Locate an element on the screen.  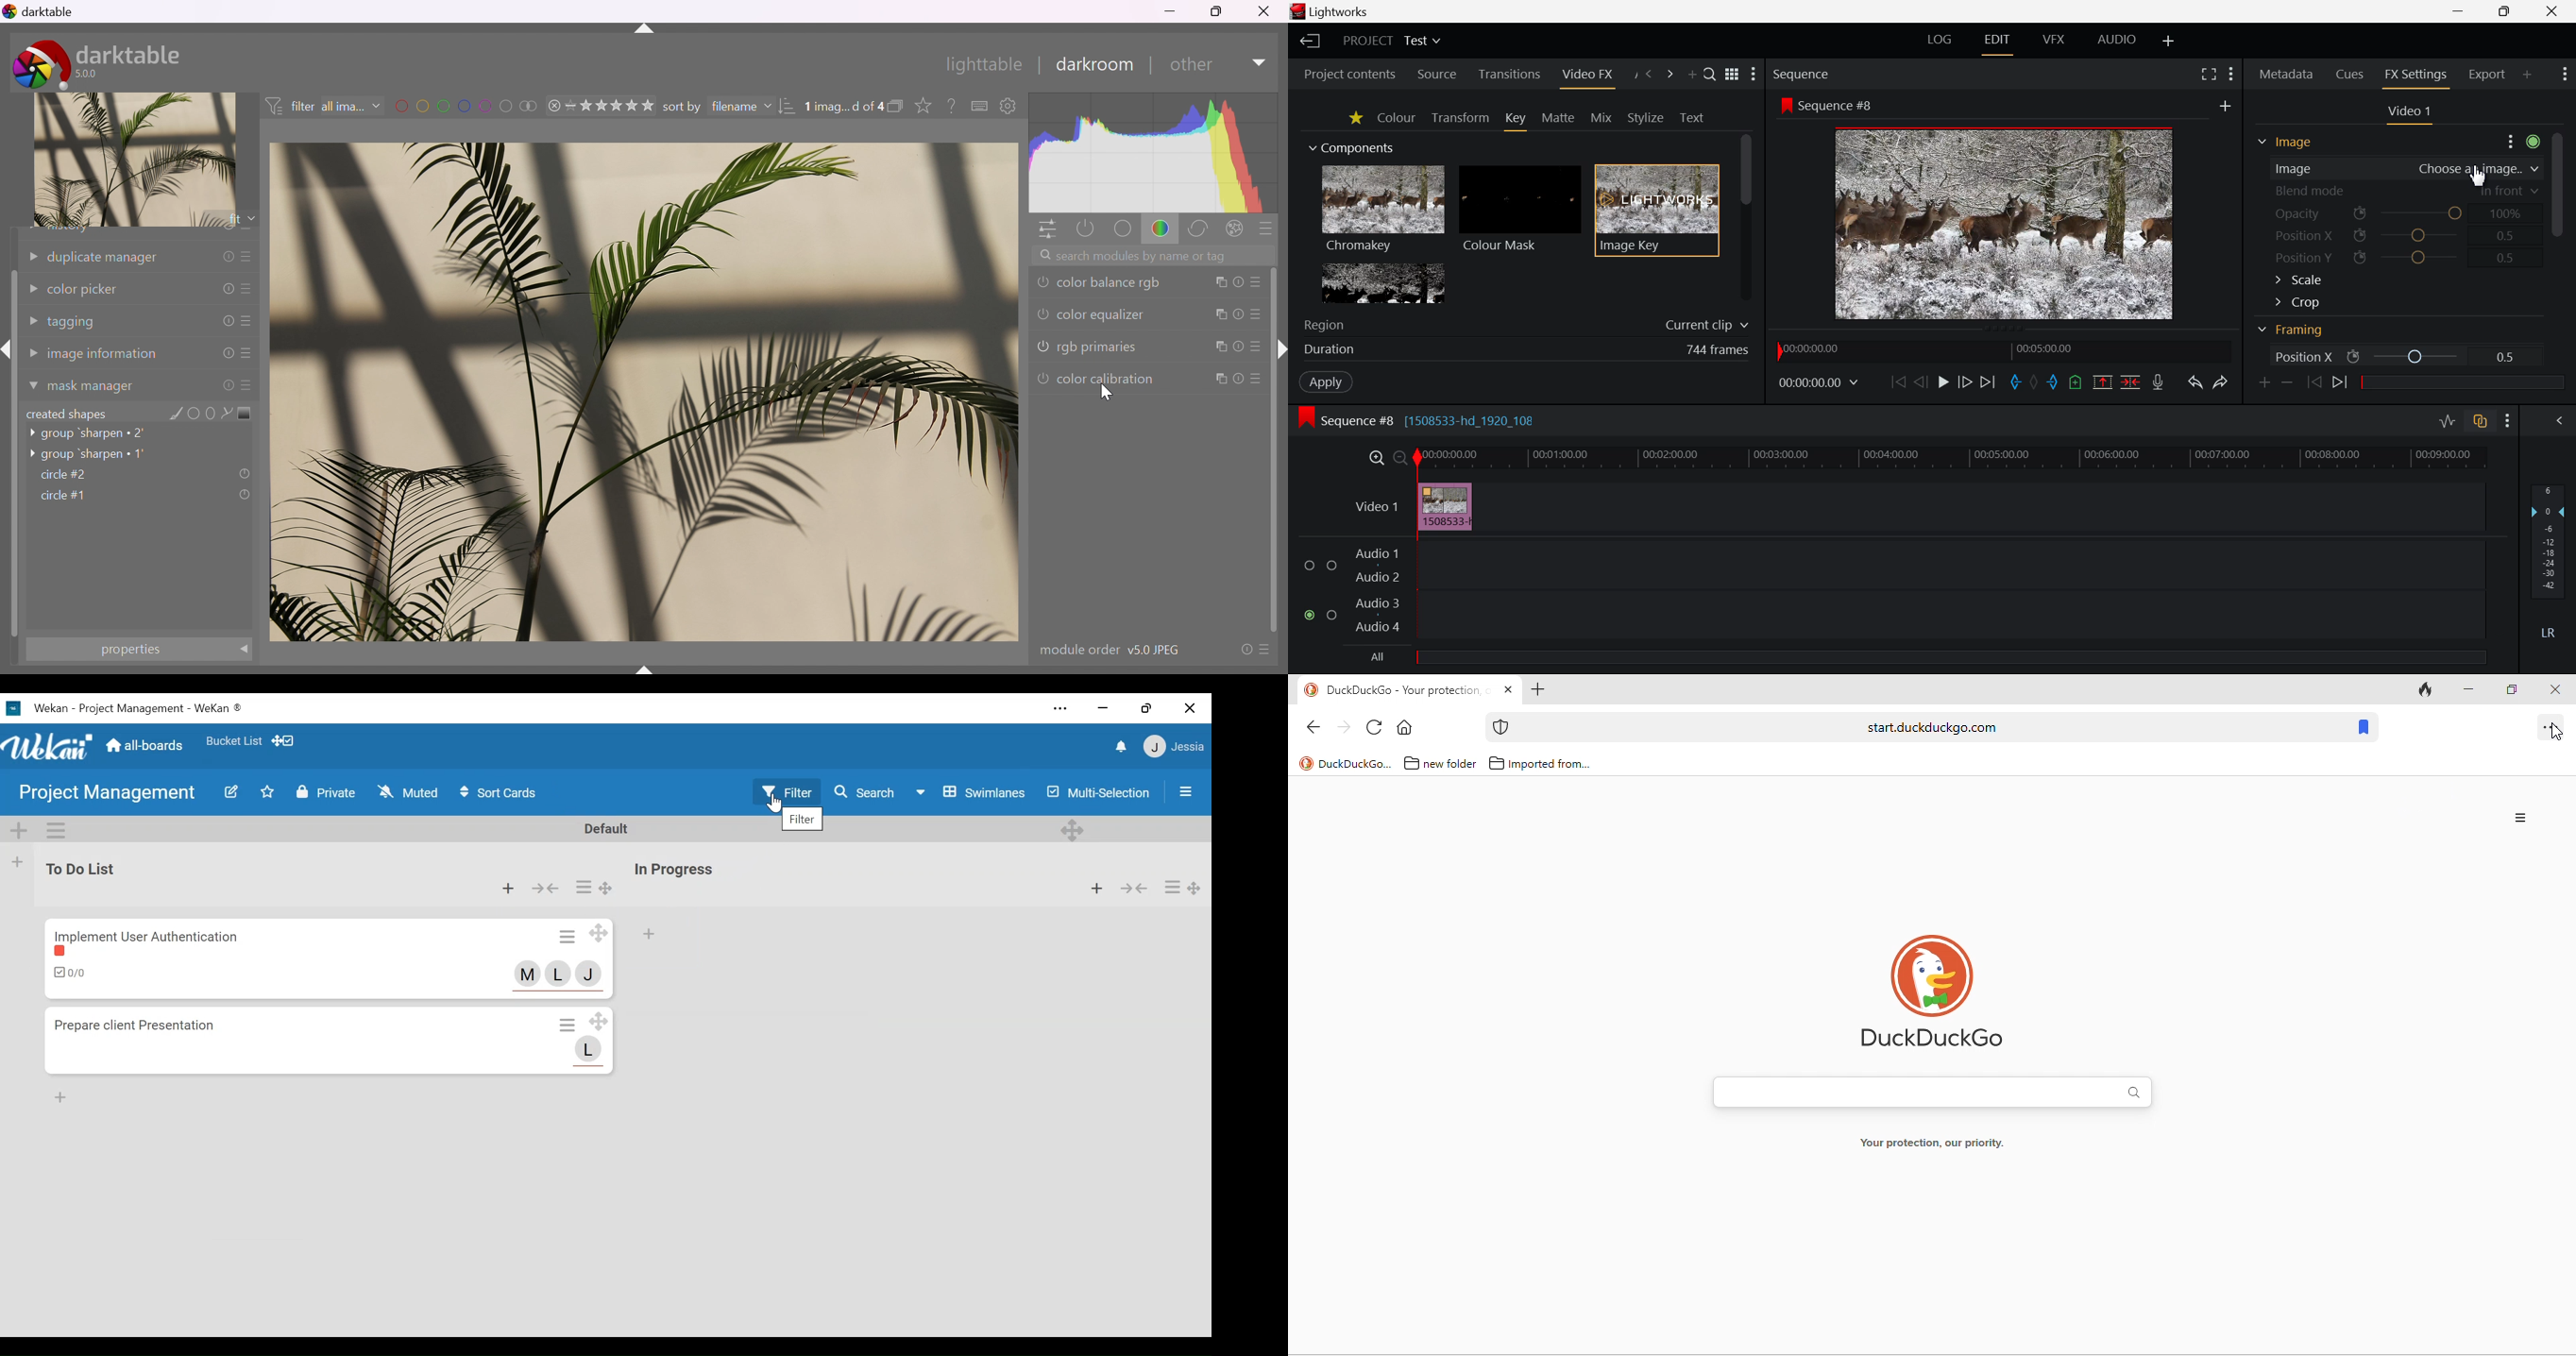
base is located at coordinates (1125, 229).